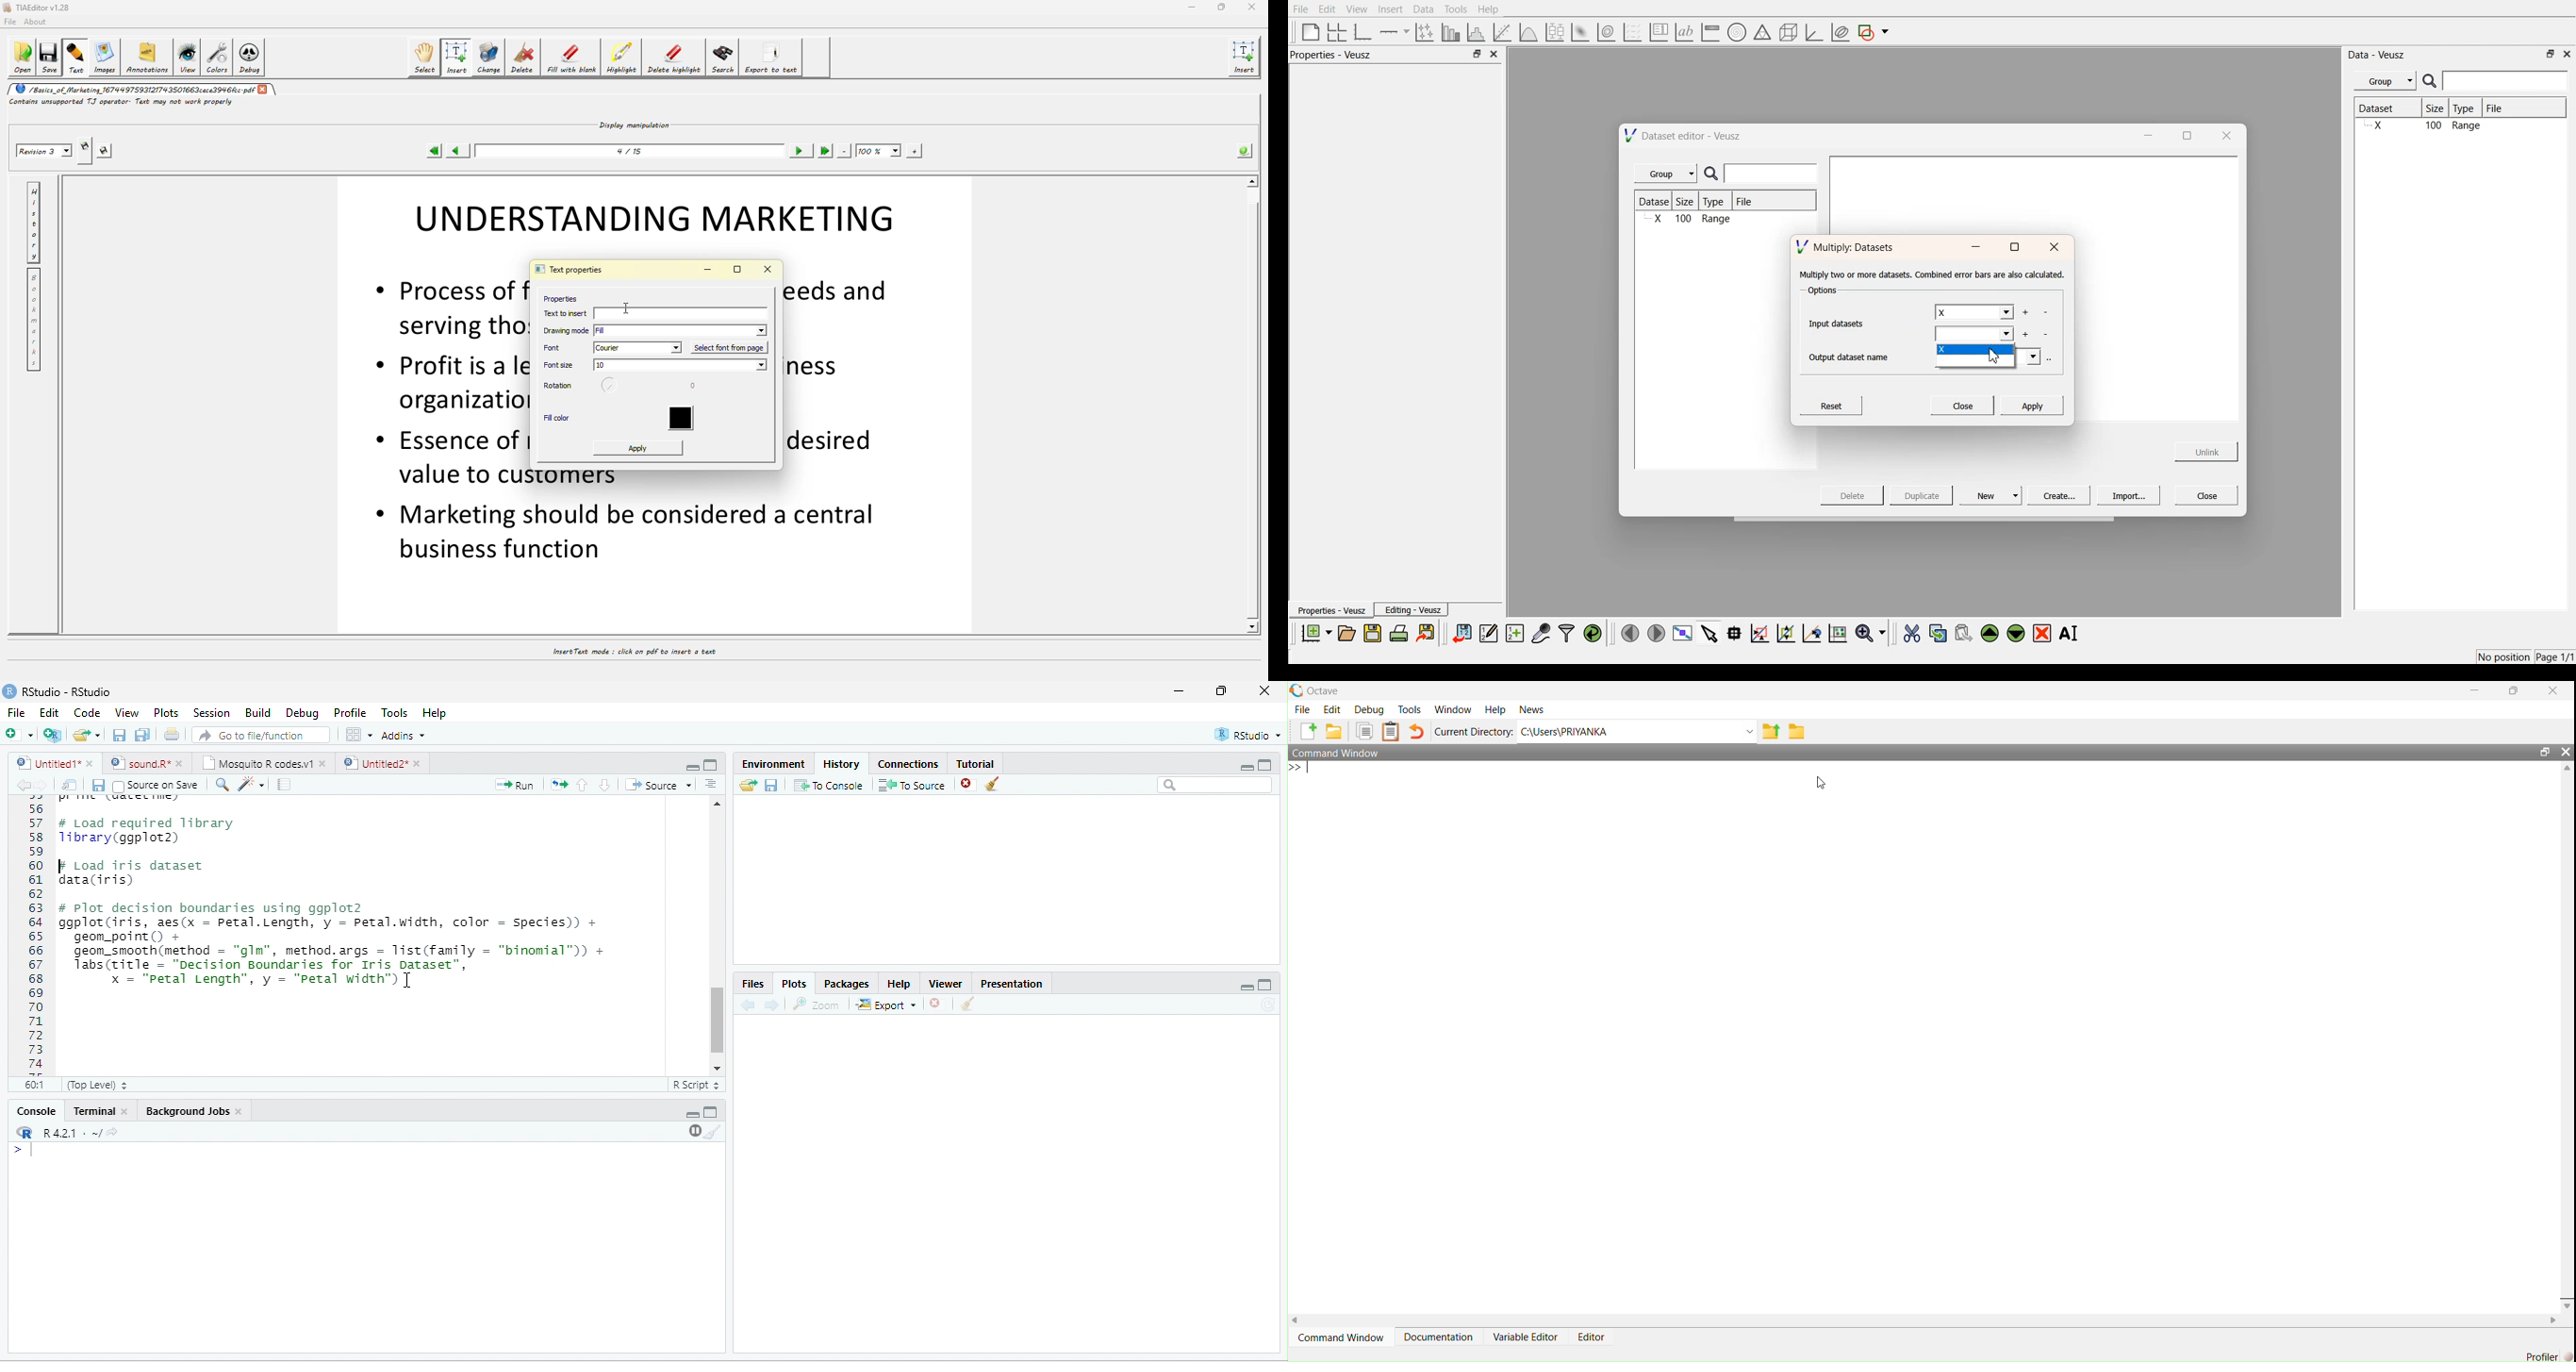 This screenshot has height=1372, width=2576. I want to click on new project, so click(53, 736).